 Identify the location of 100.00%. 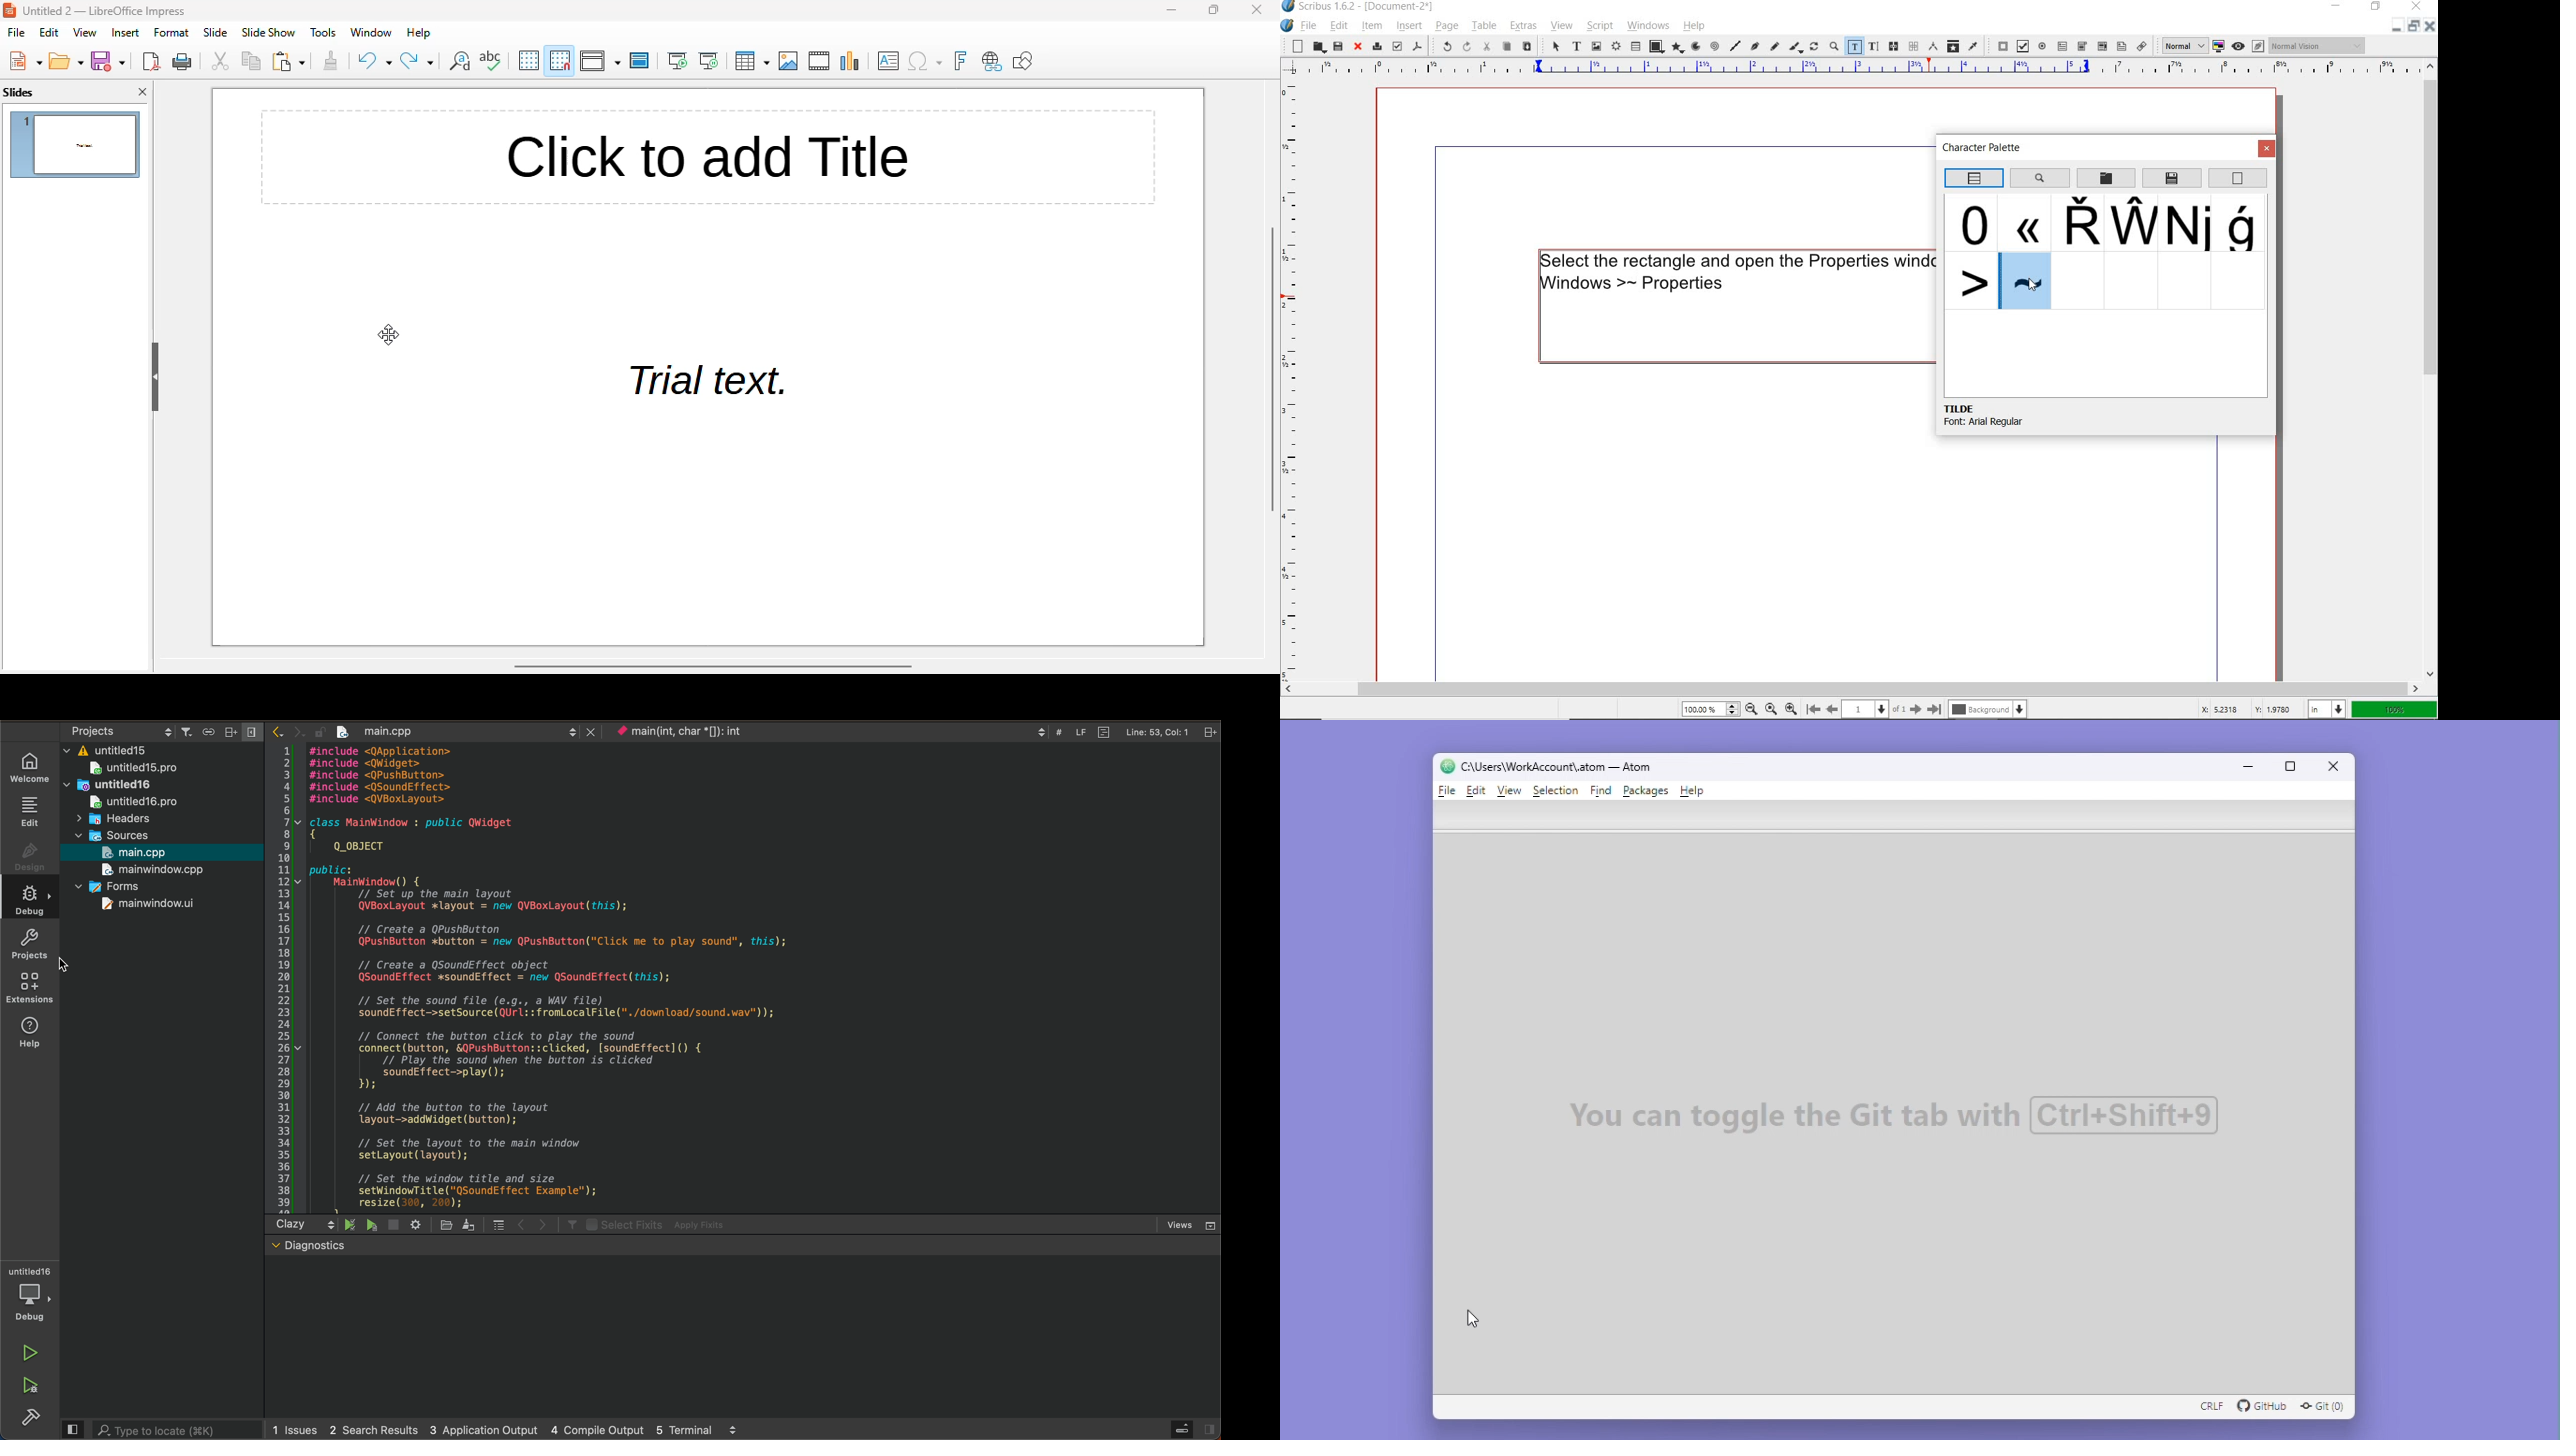
(1709, 709).